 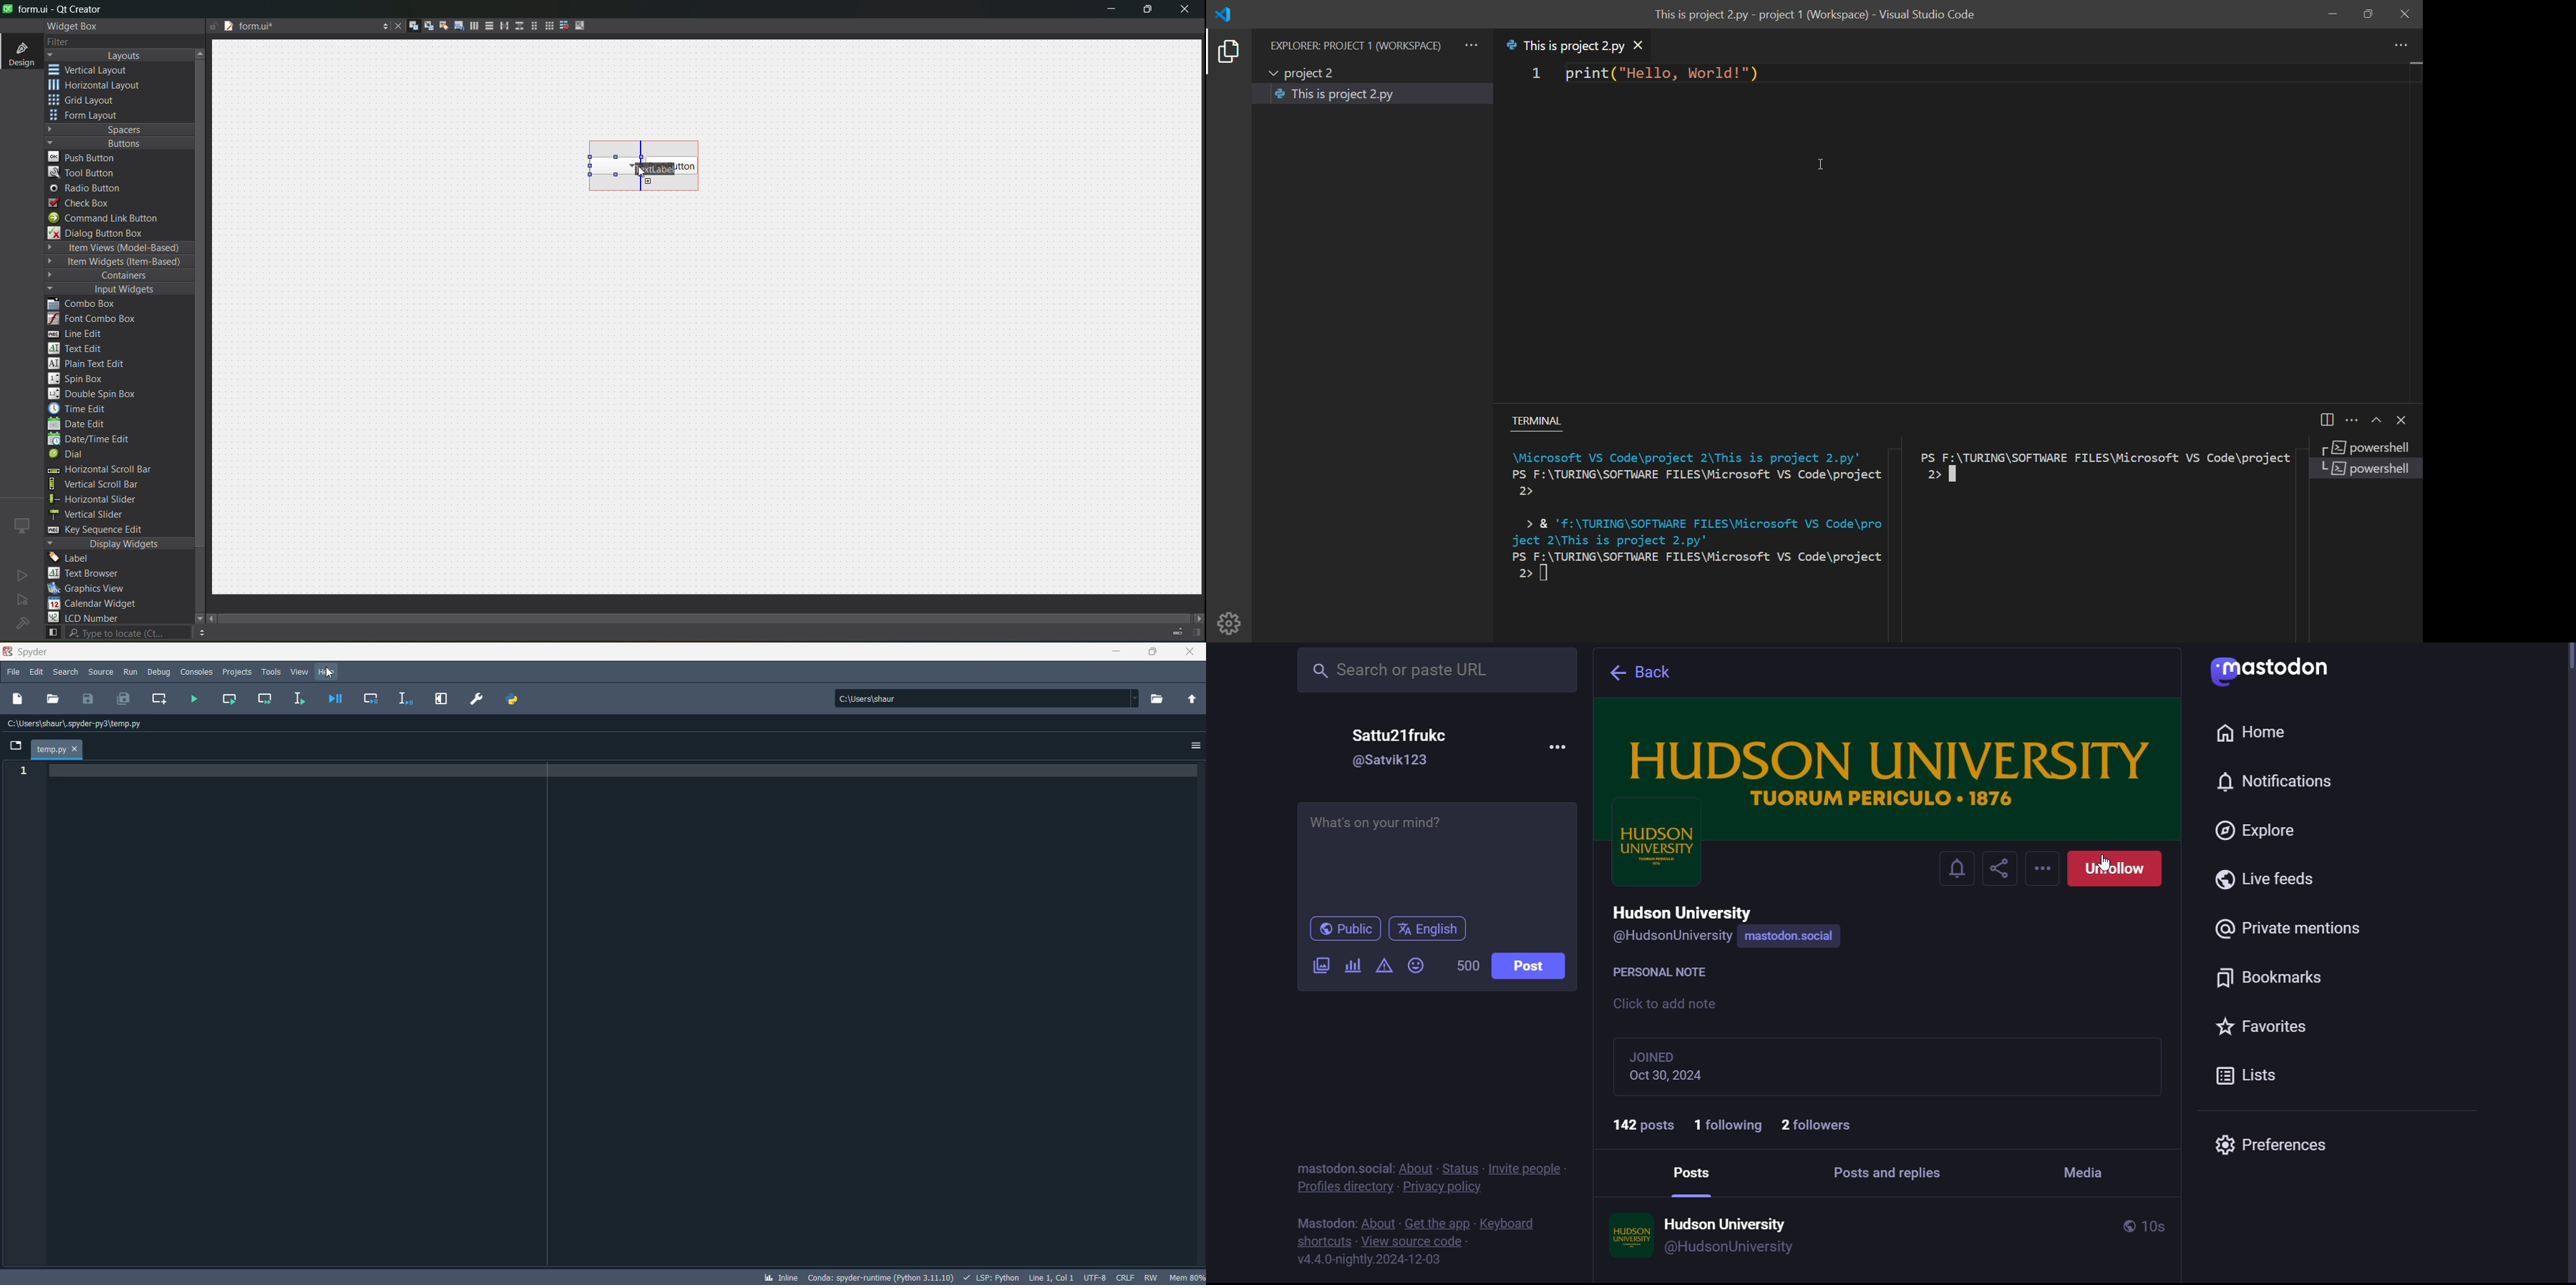 What do you see at coordinates (21, 772) in the screenshot?
I see `line numbers` at bounding box center [21, 772].